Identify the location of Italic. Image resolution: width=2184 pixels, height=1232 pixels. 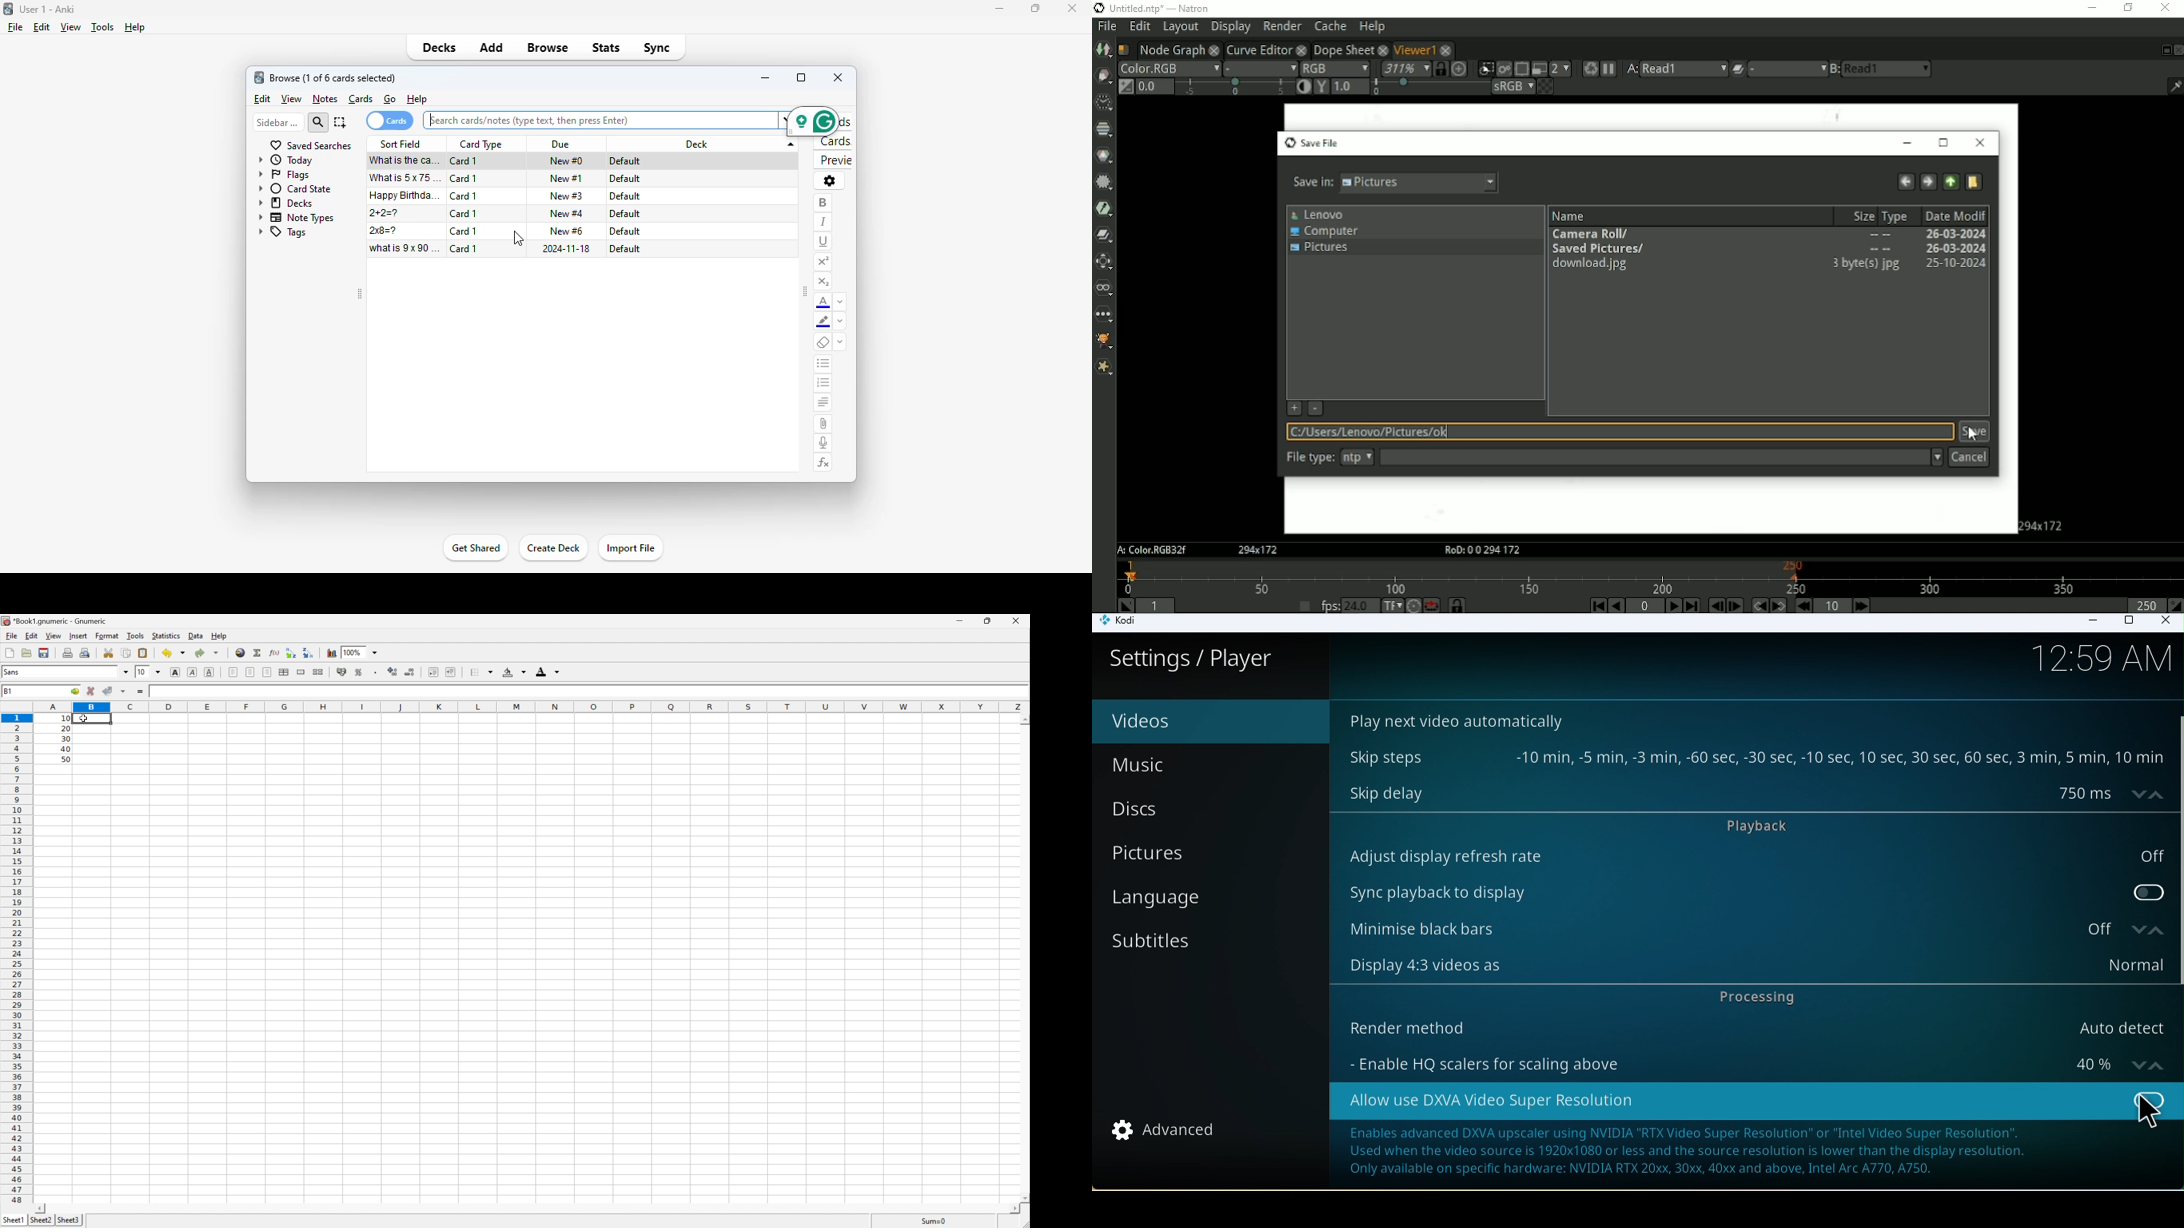
(193, 671).